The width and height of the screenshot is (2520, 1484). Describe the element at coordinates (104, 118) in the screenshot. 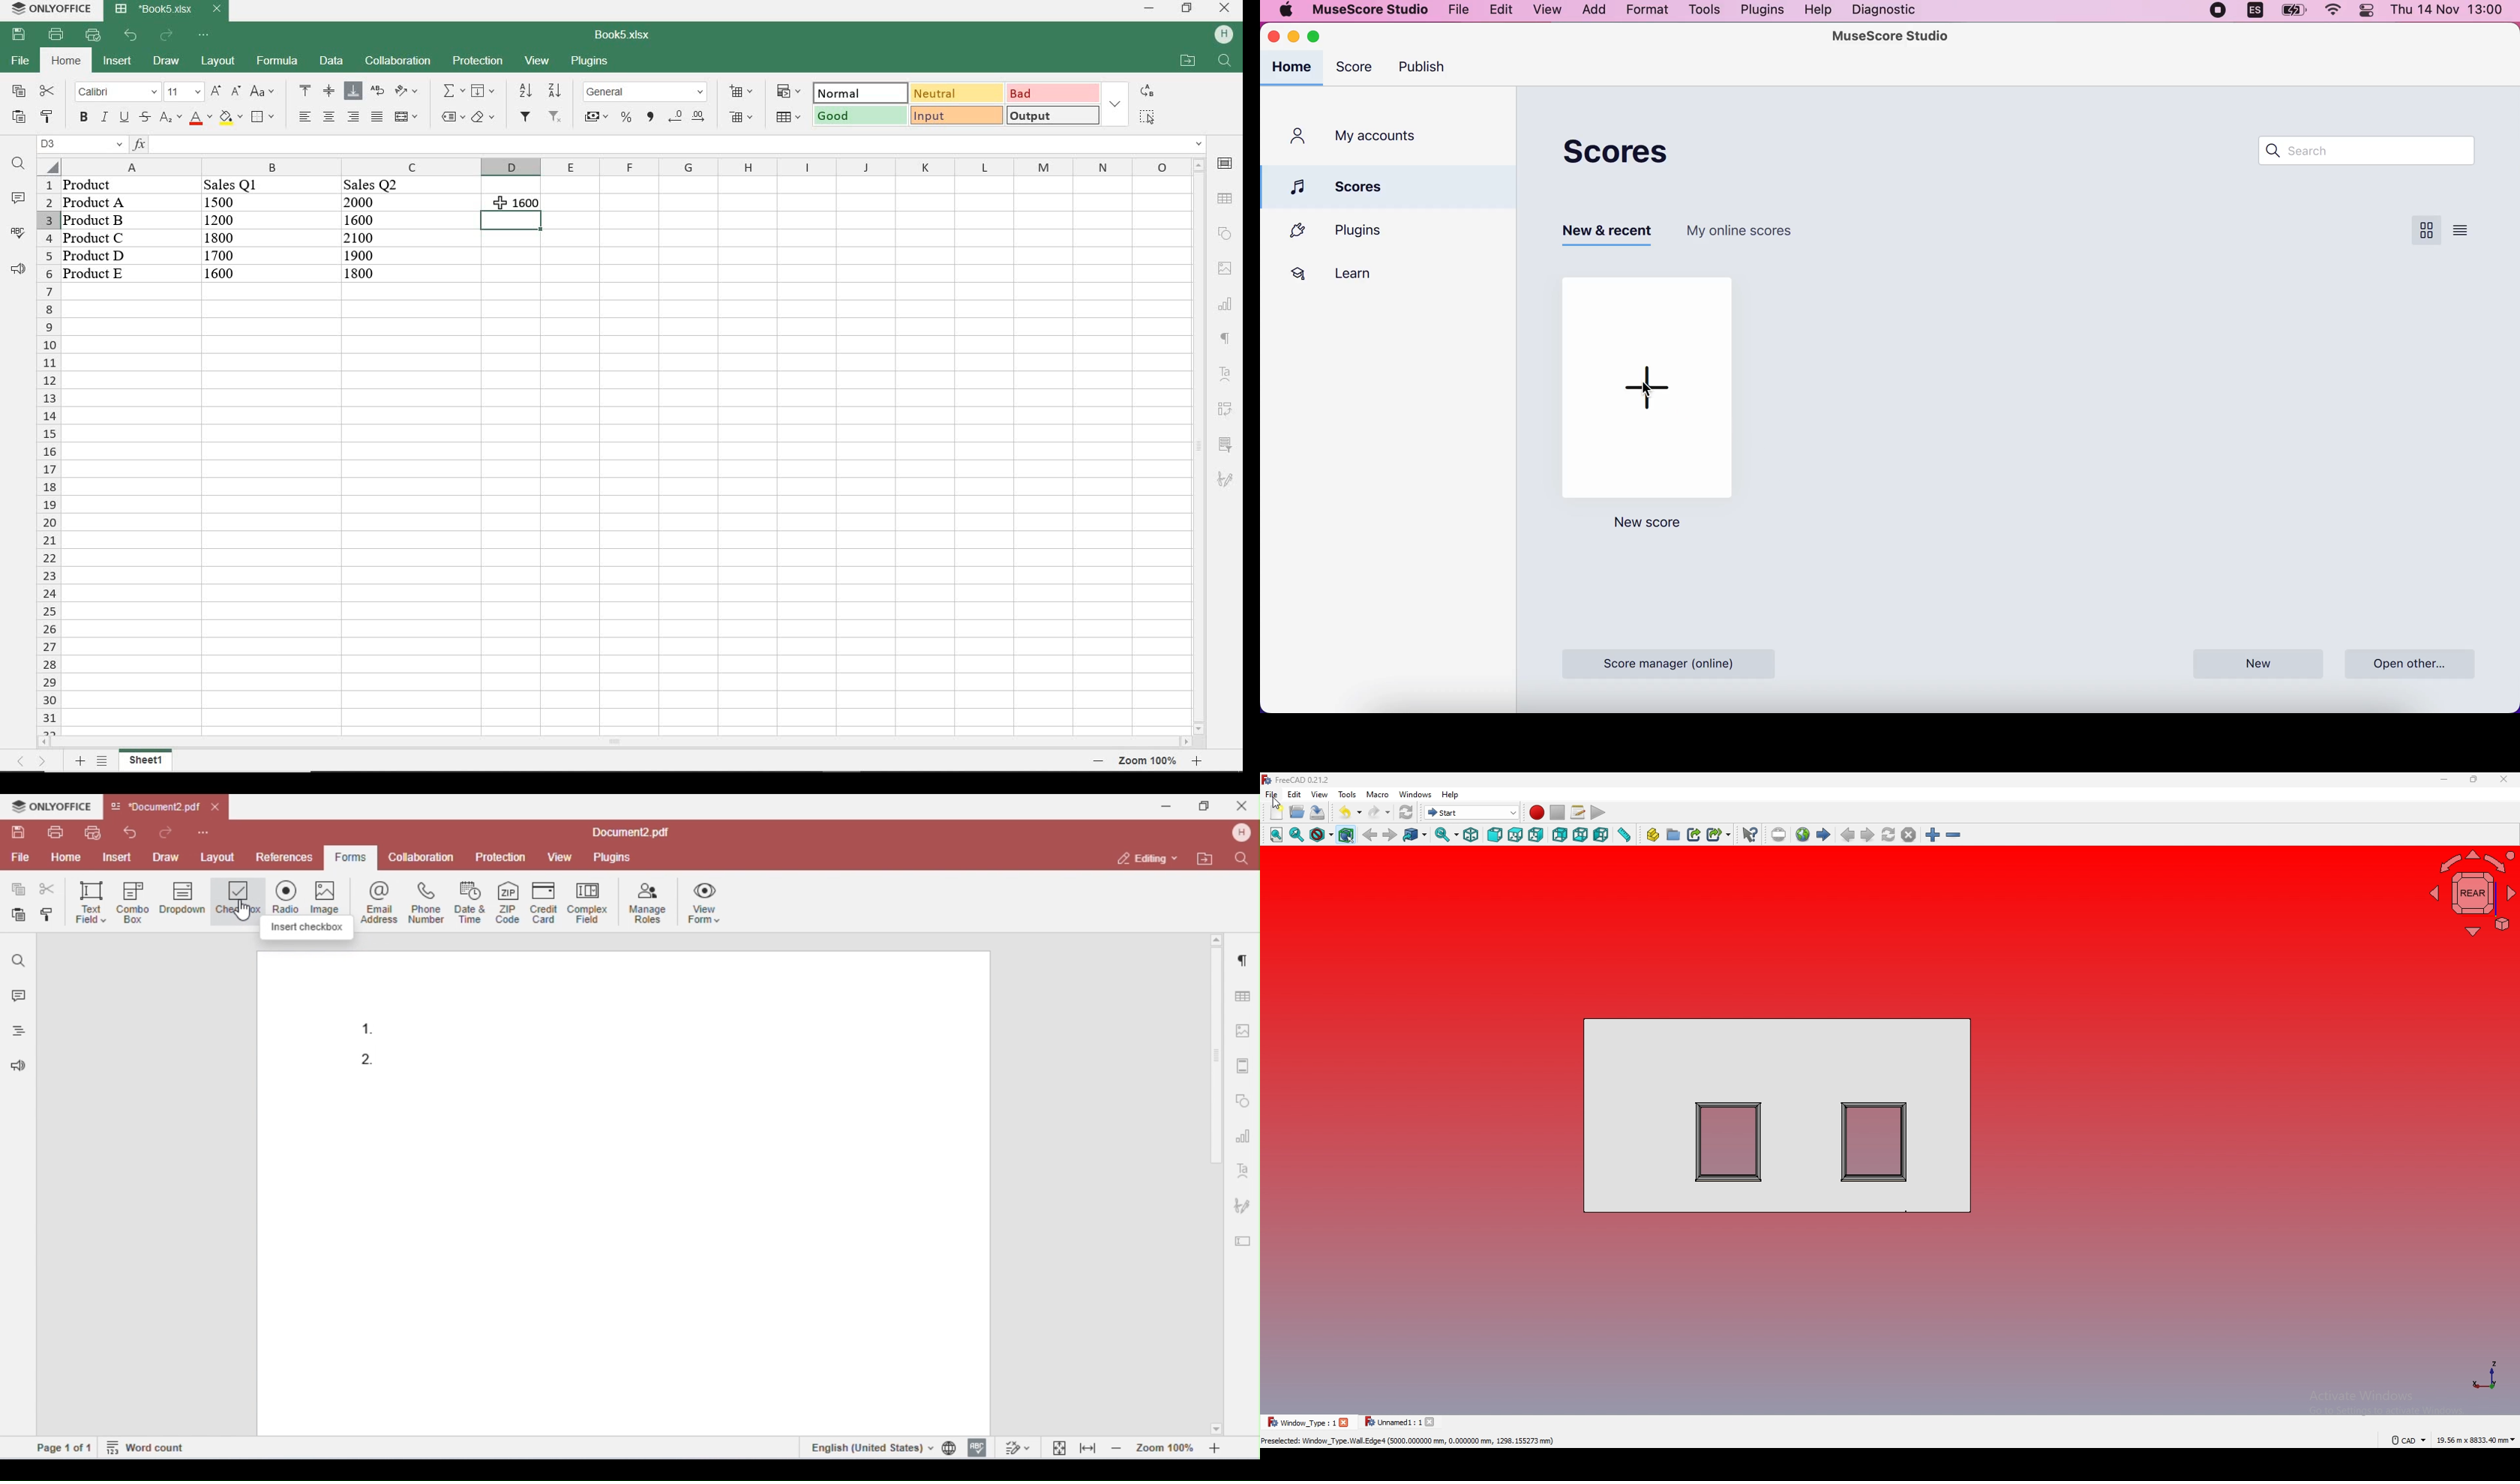

I see `italic` at that location.